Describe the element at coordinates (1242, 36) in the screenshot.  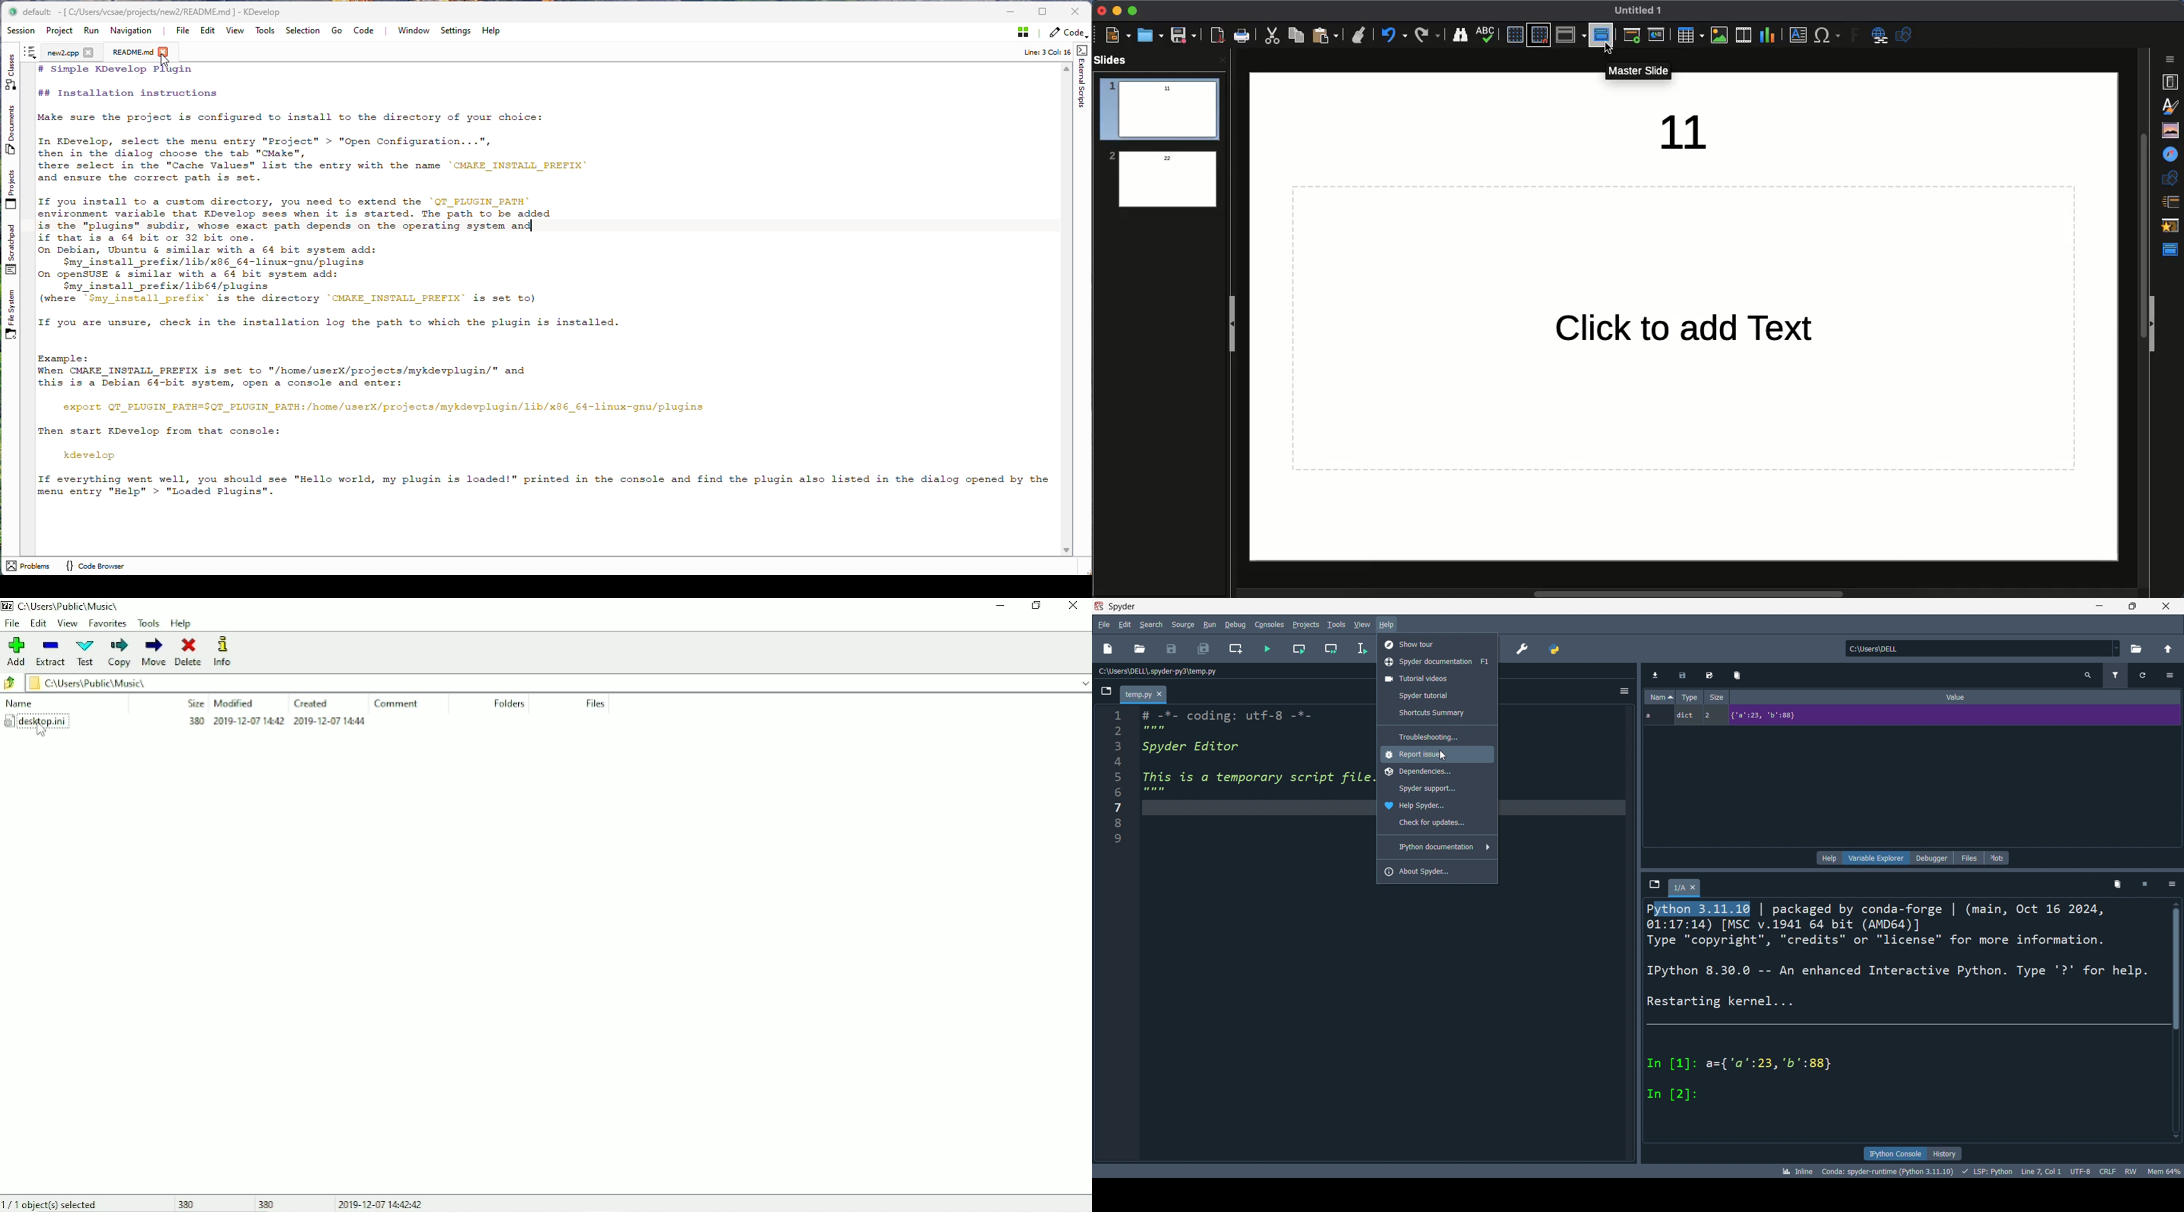
I see `Print` at that location.